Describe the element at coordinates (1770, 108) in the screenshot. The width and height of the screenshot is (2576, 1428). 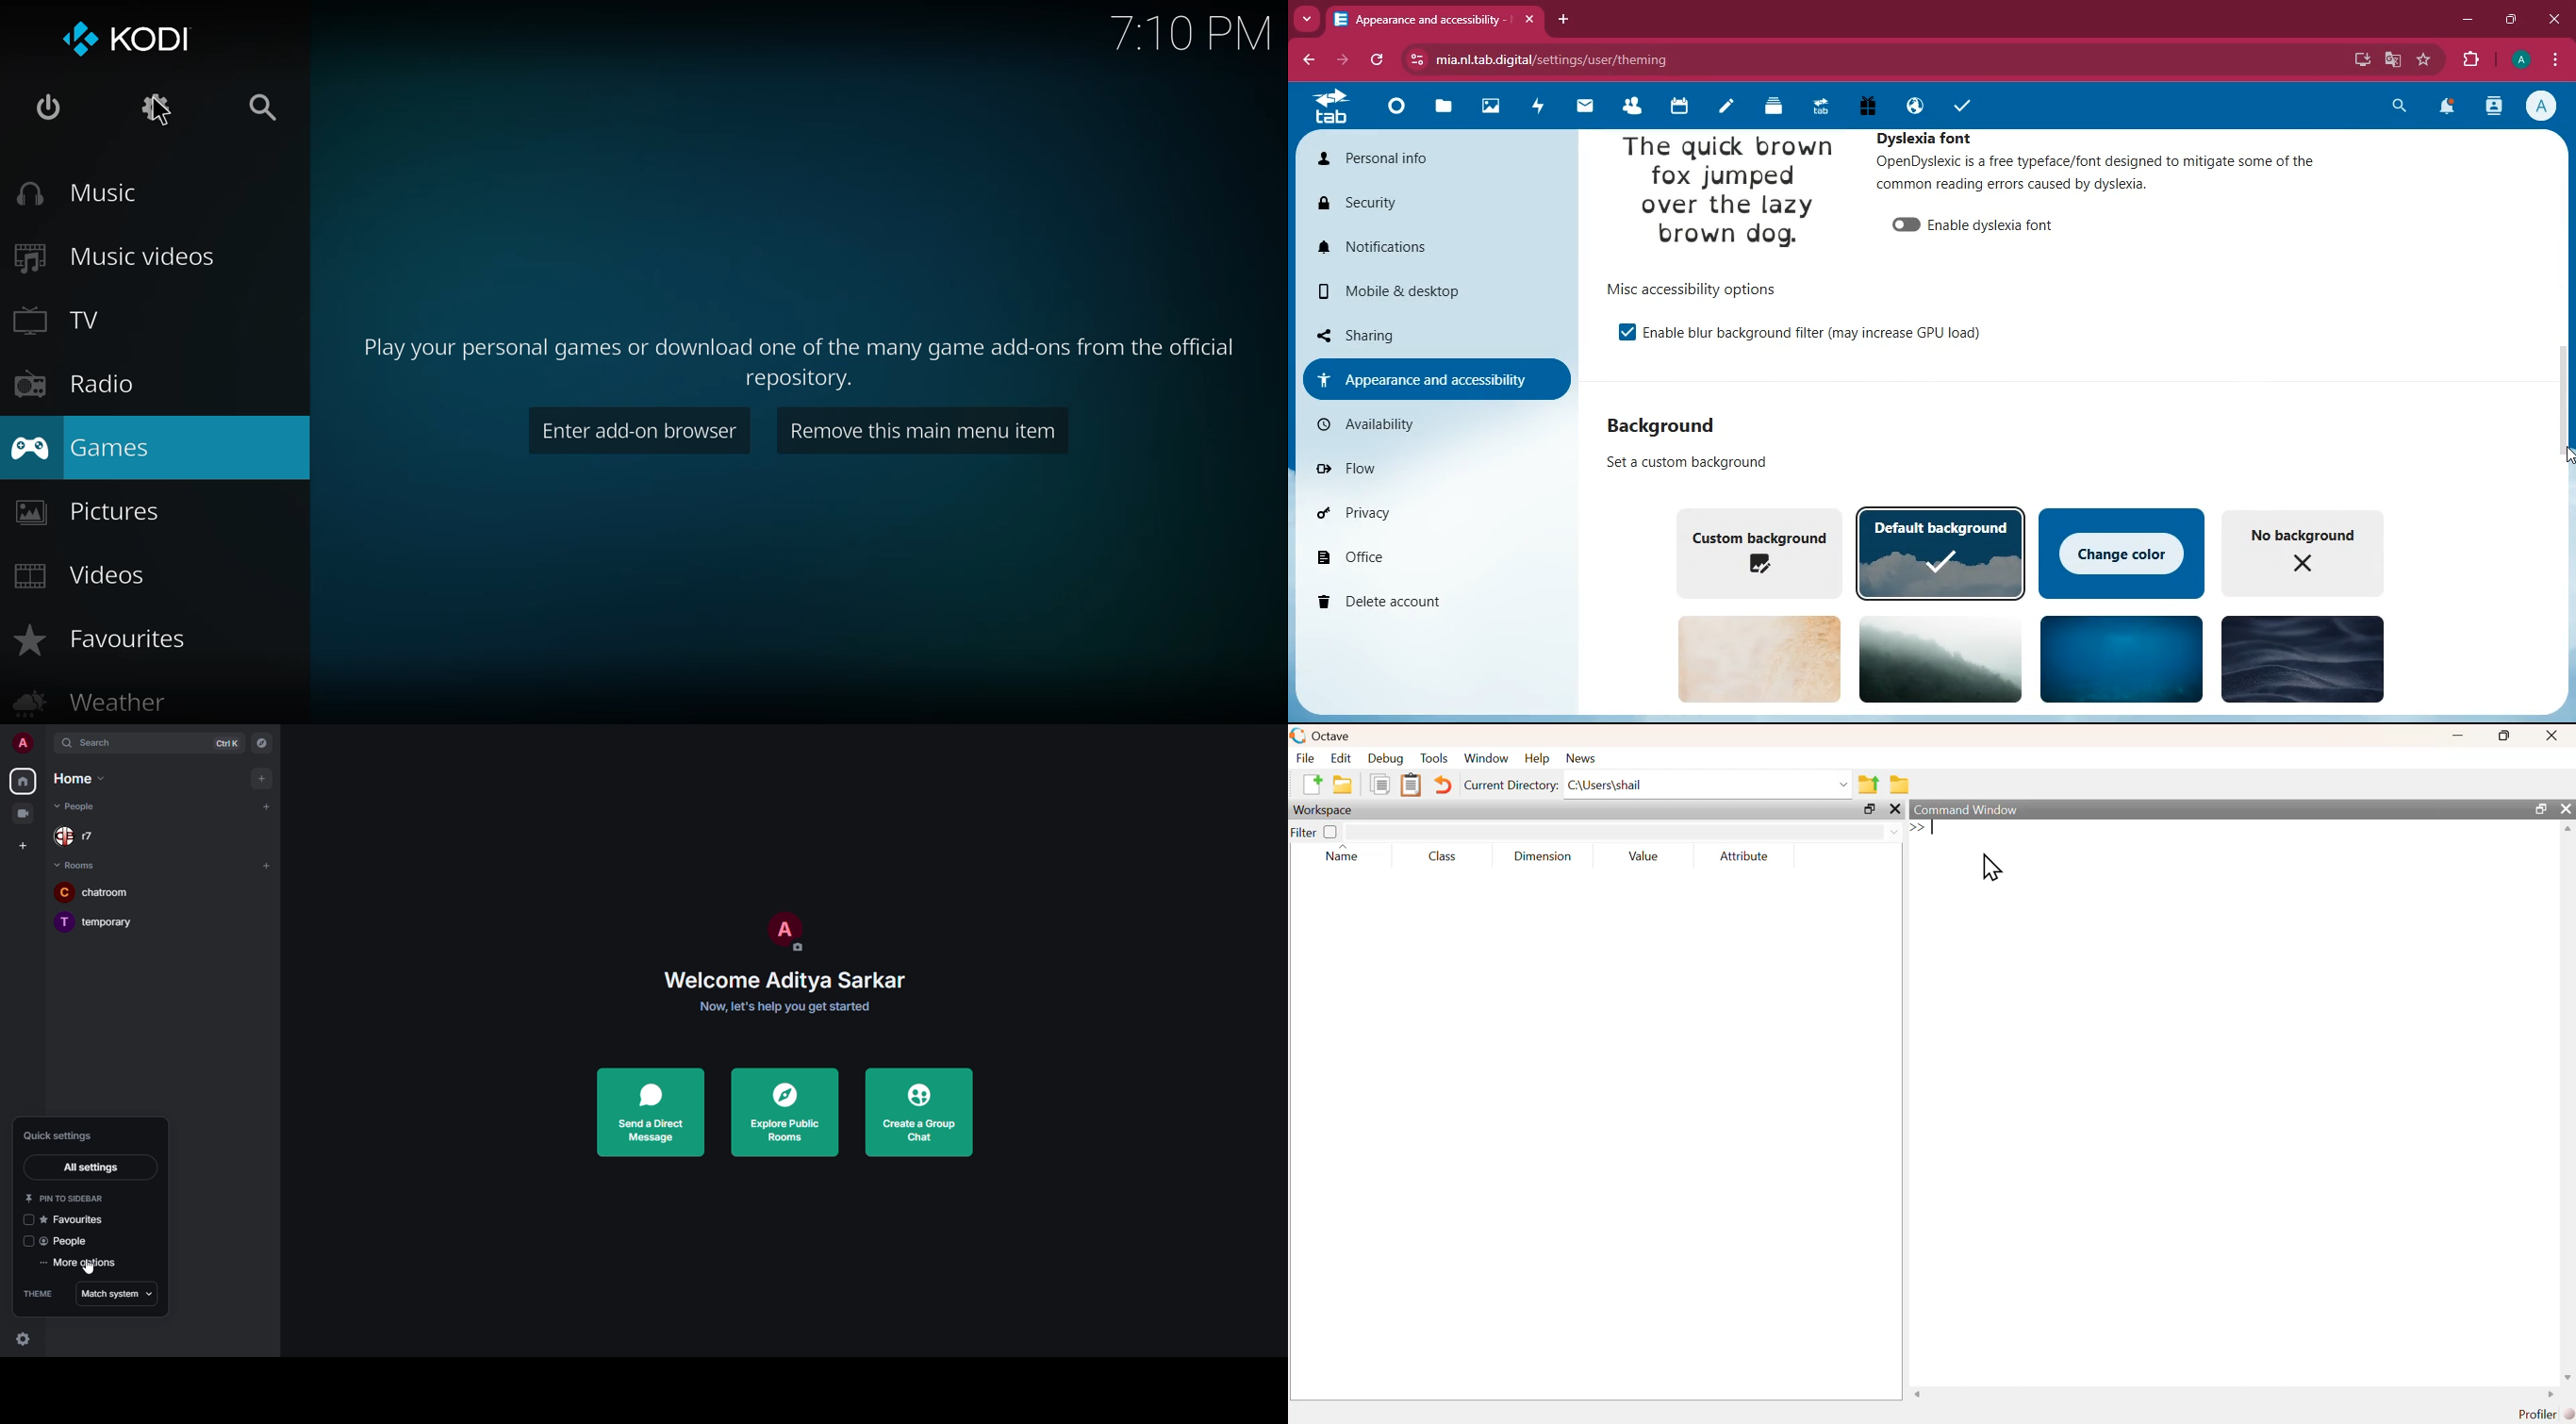
I see `layers` at that location.